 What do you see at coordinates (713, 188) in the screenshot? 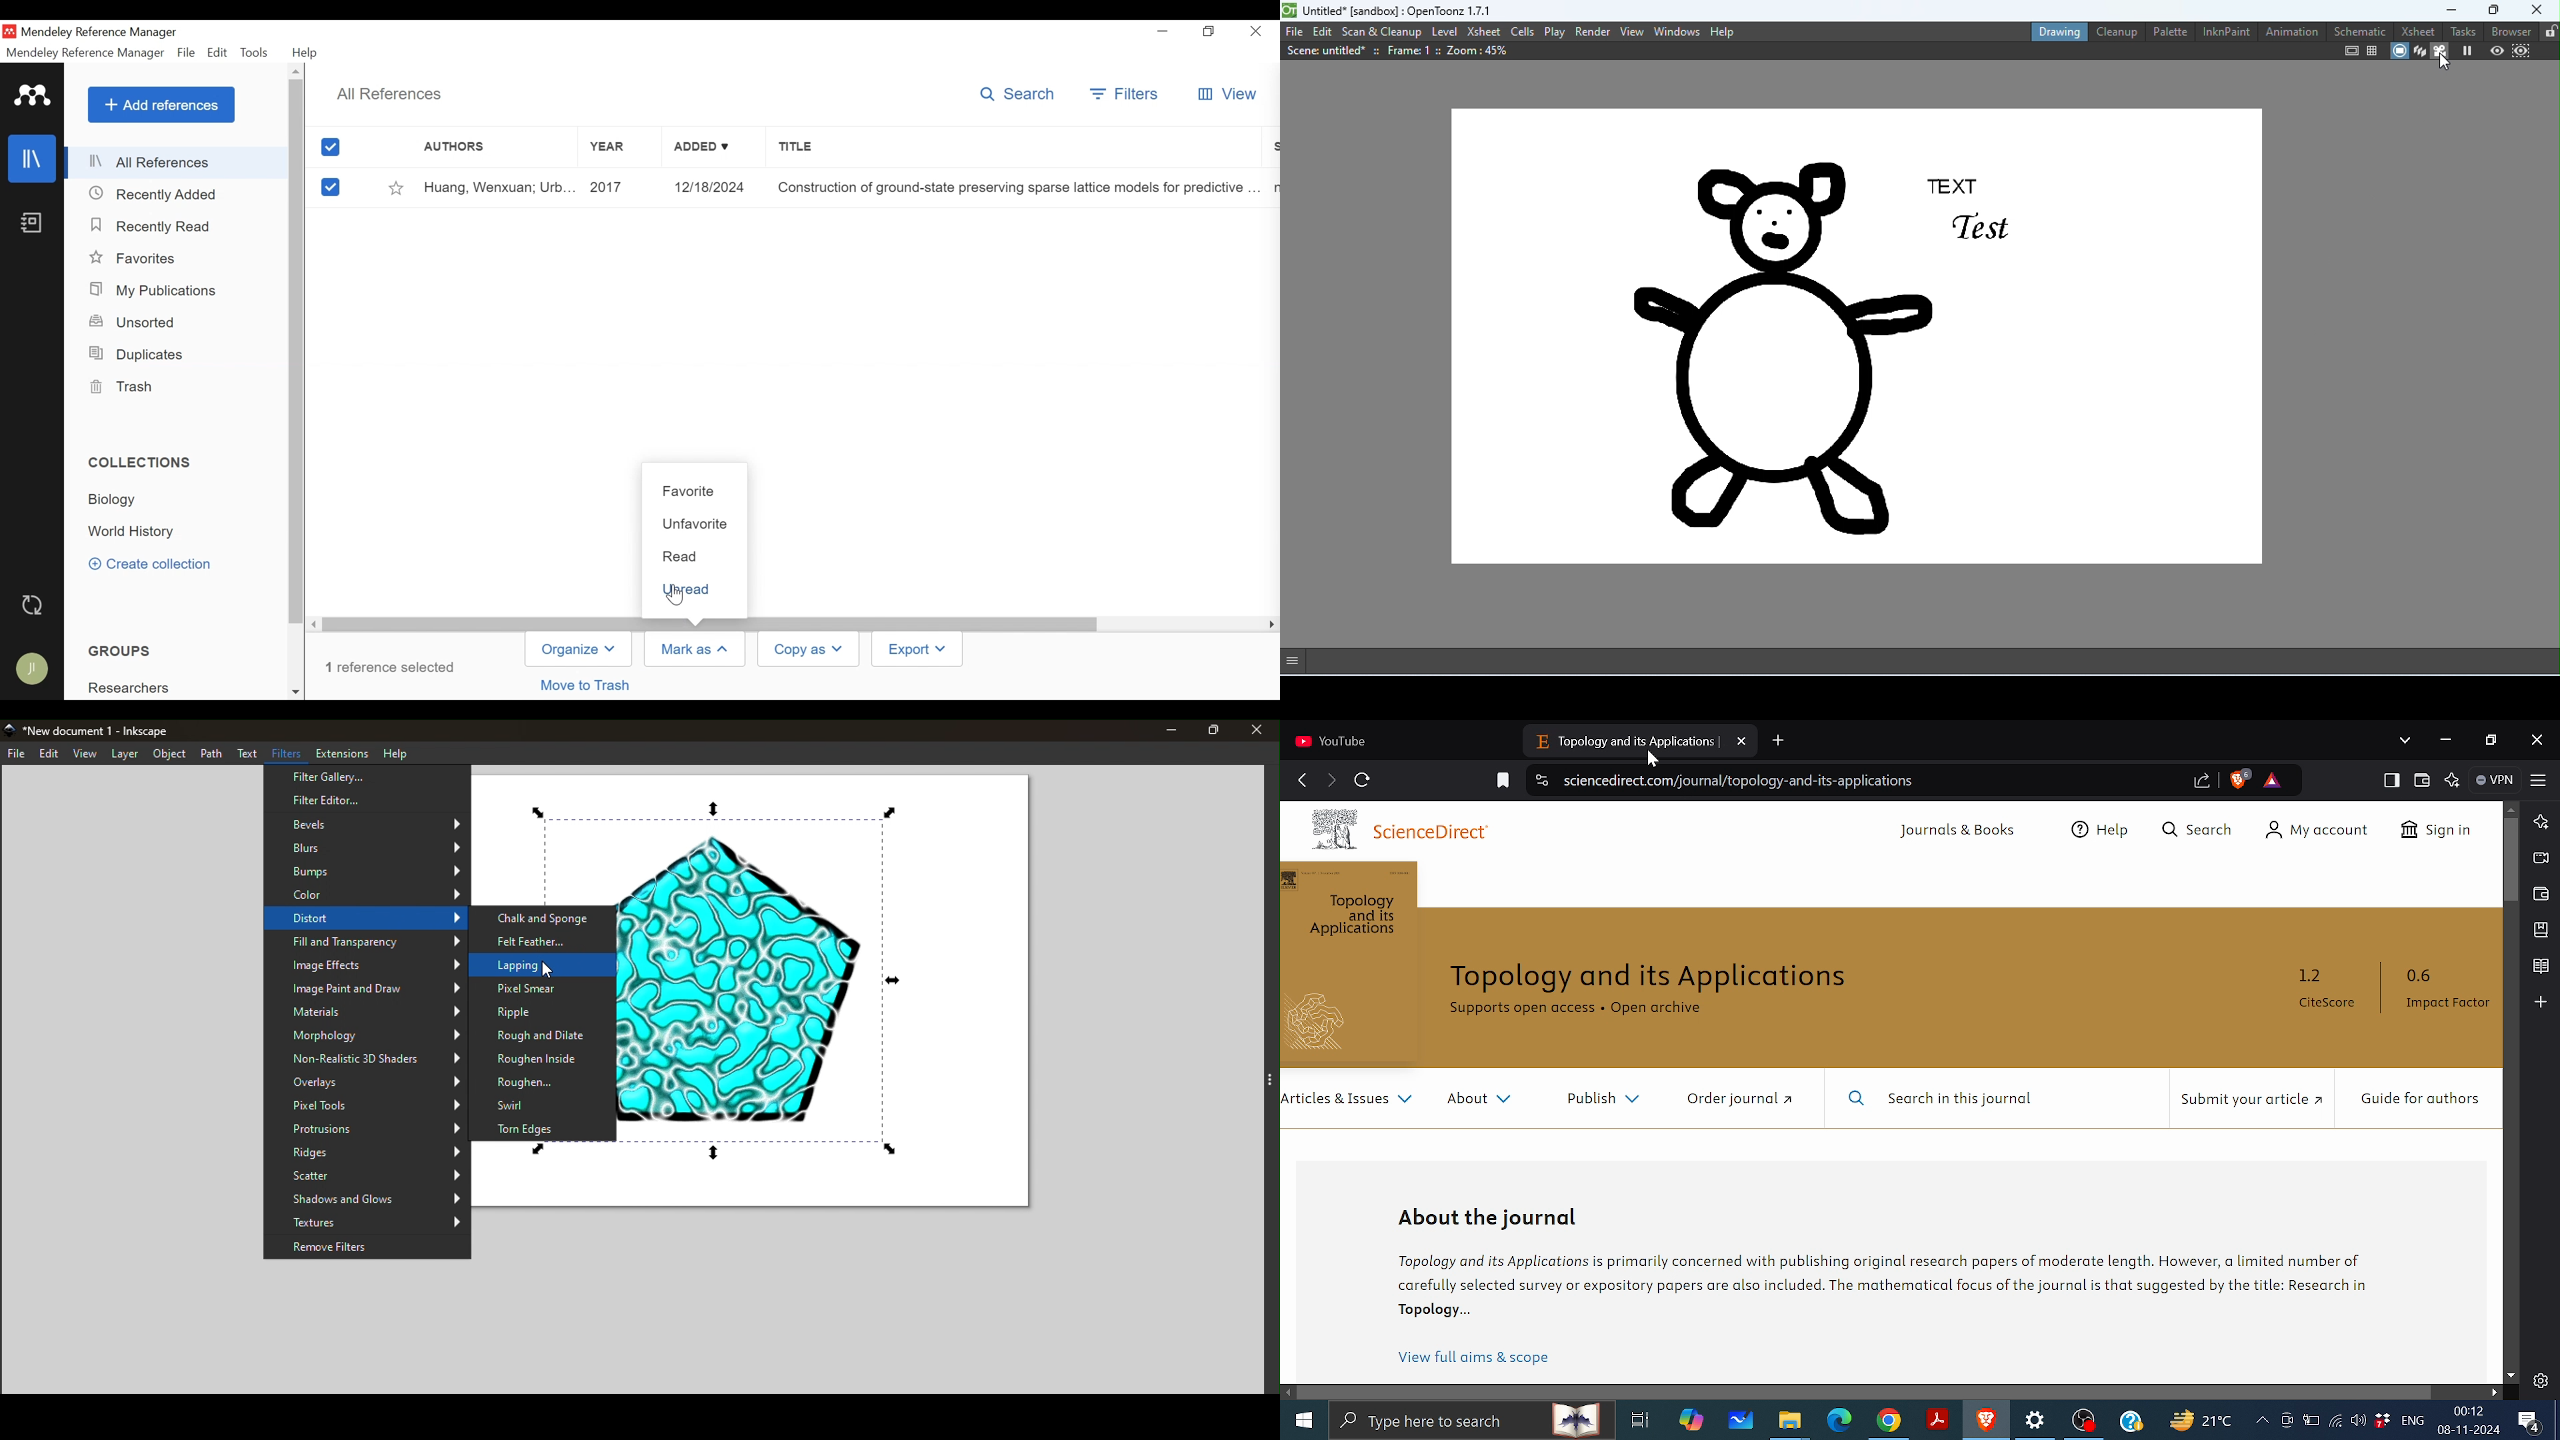
I see `Added` at bounding box center [713, 188].